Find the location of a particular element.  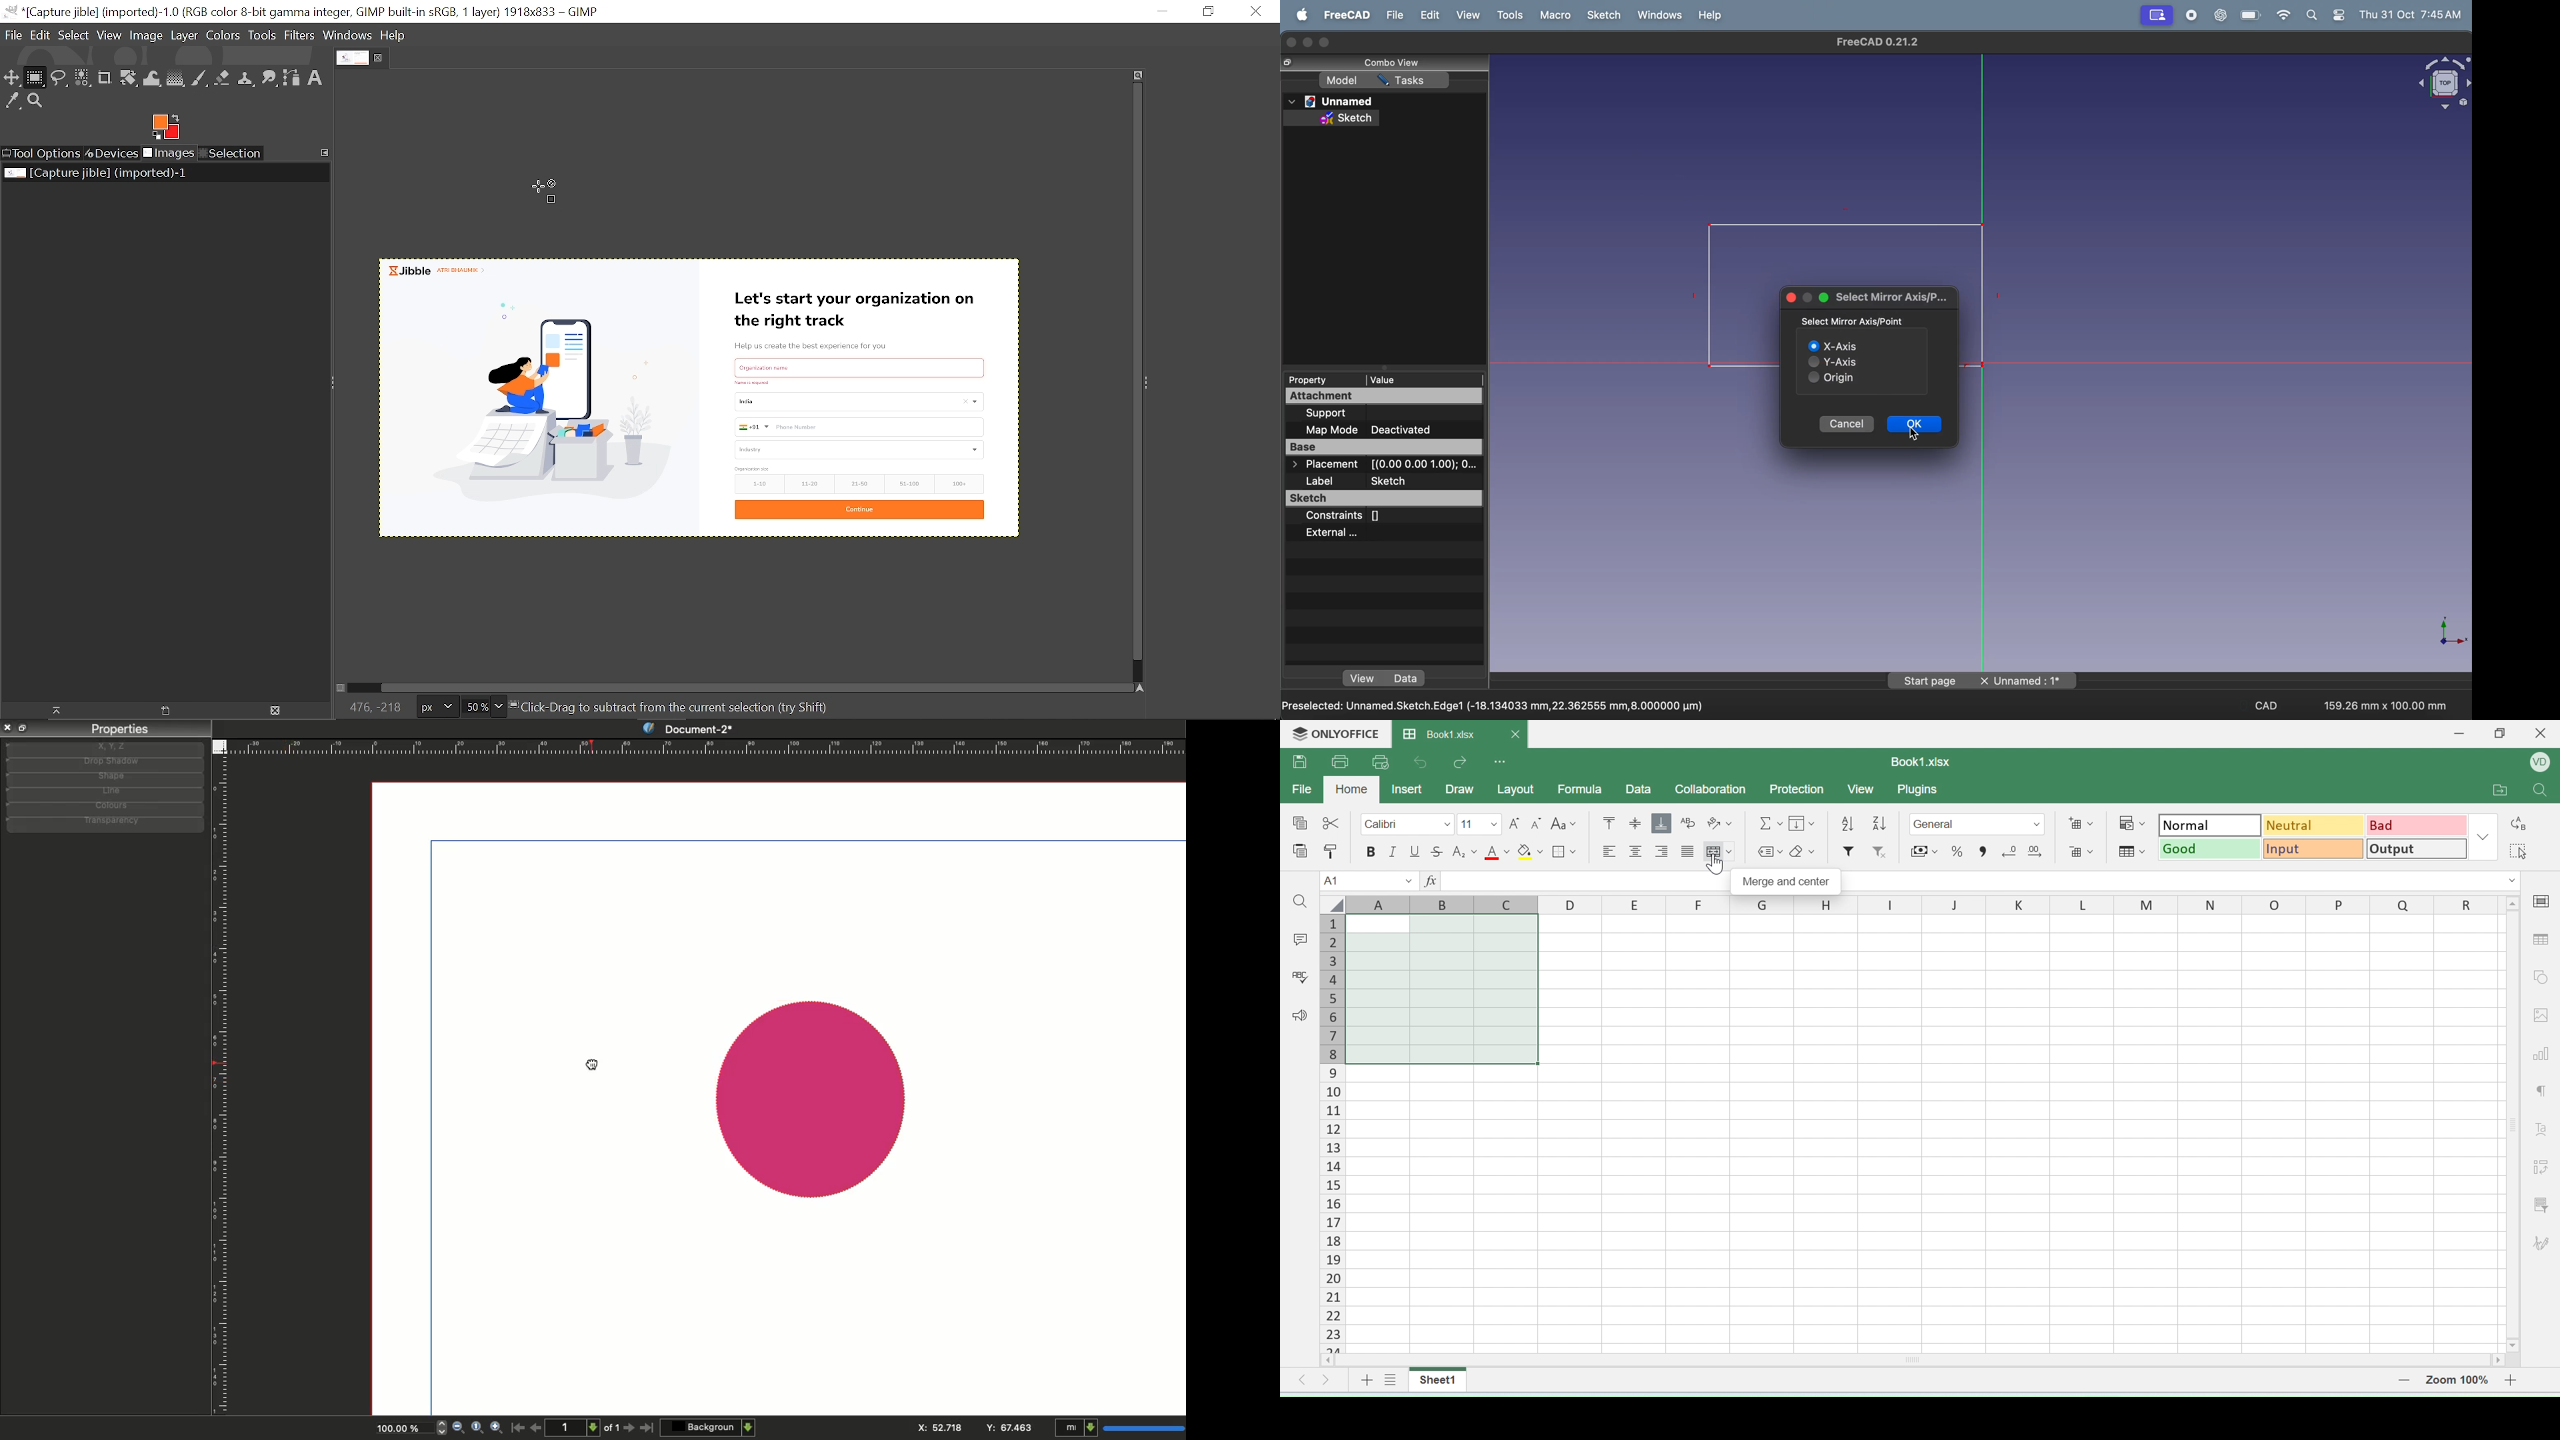

protection is located at coordinates (1795, 789).